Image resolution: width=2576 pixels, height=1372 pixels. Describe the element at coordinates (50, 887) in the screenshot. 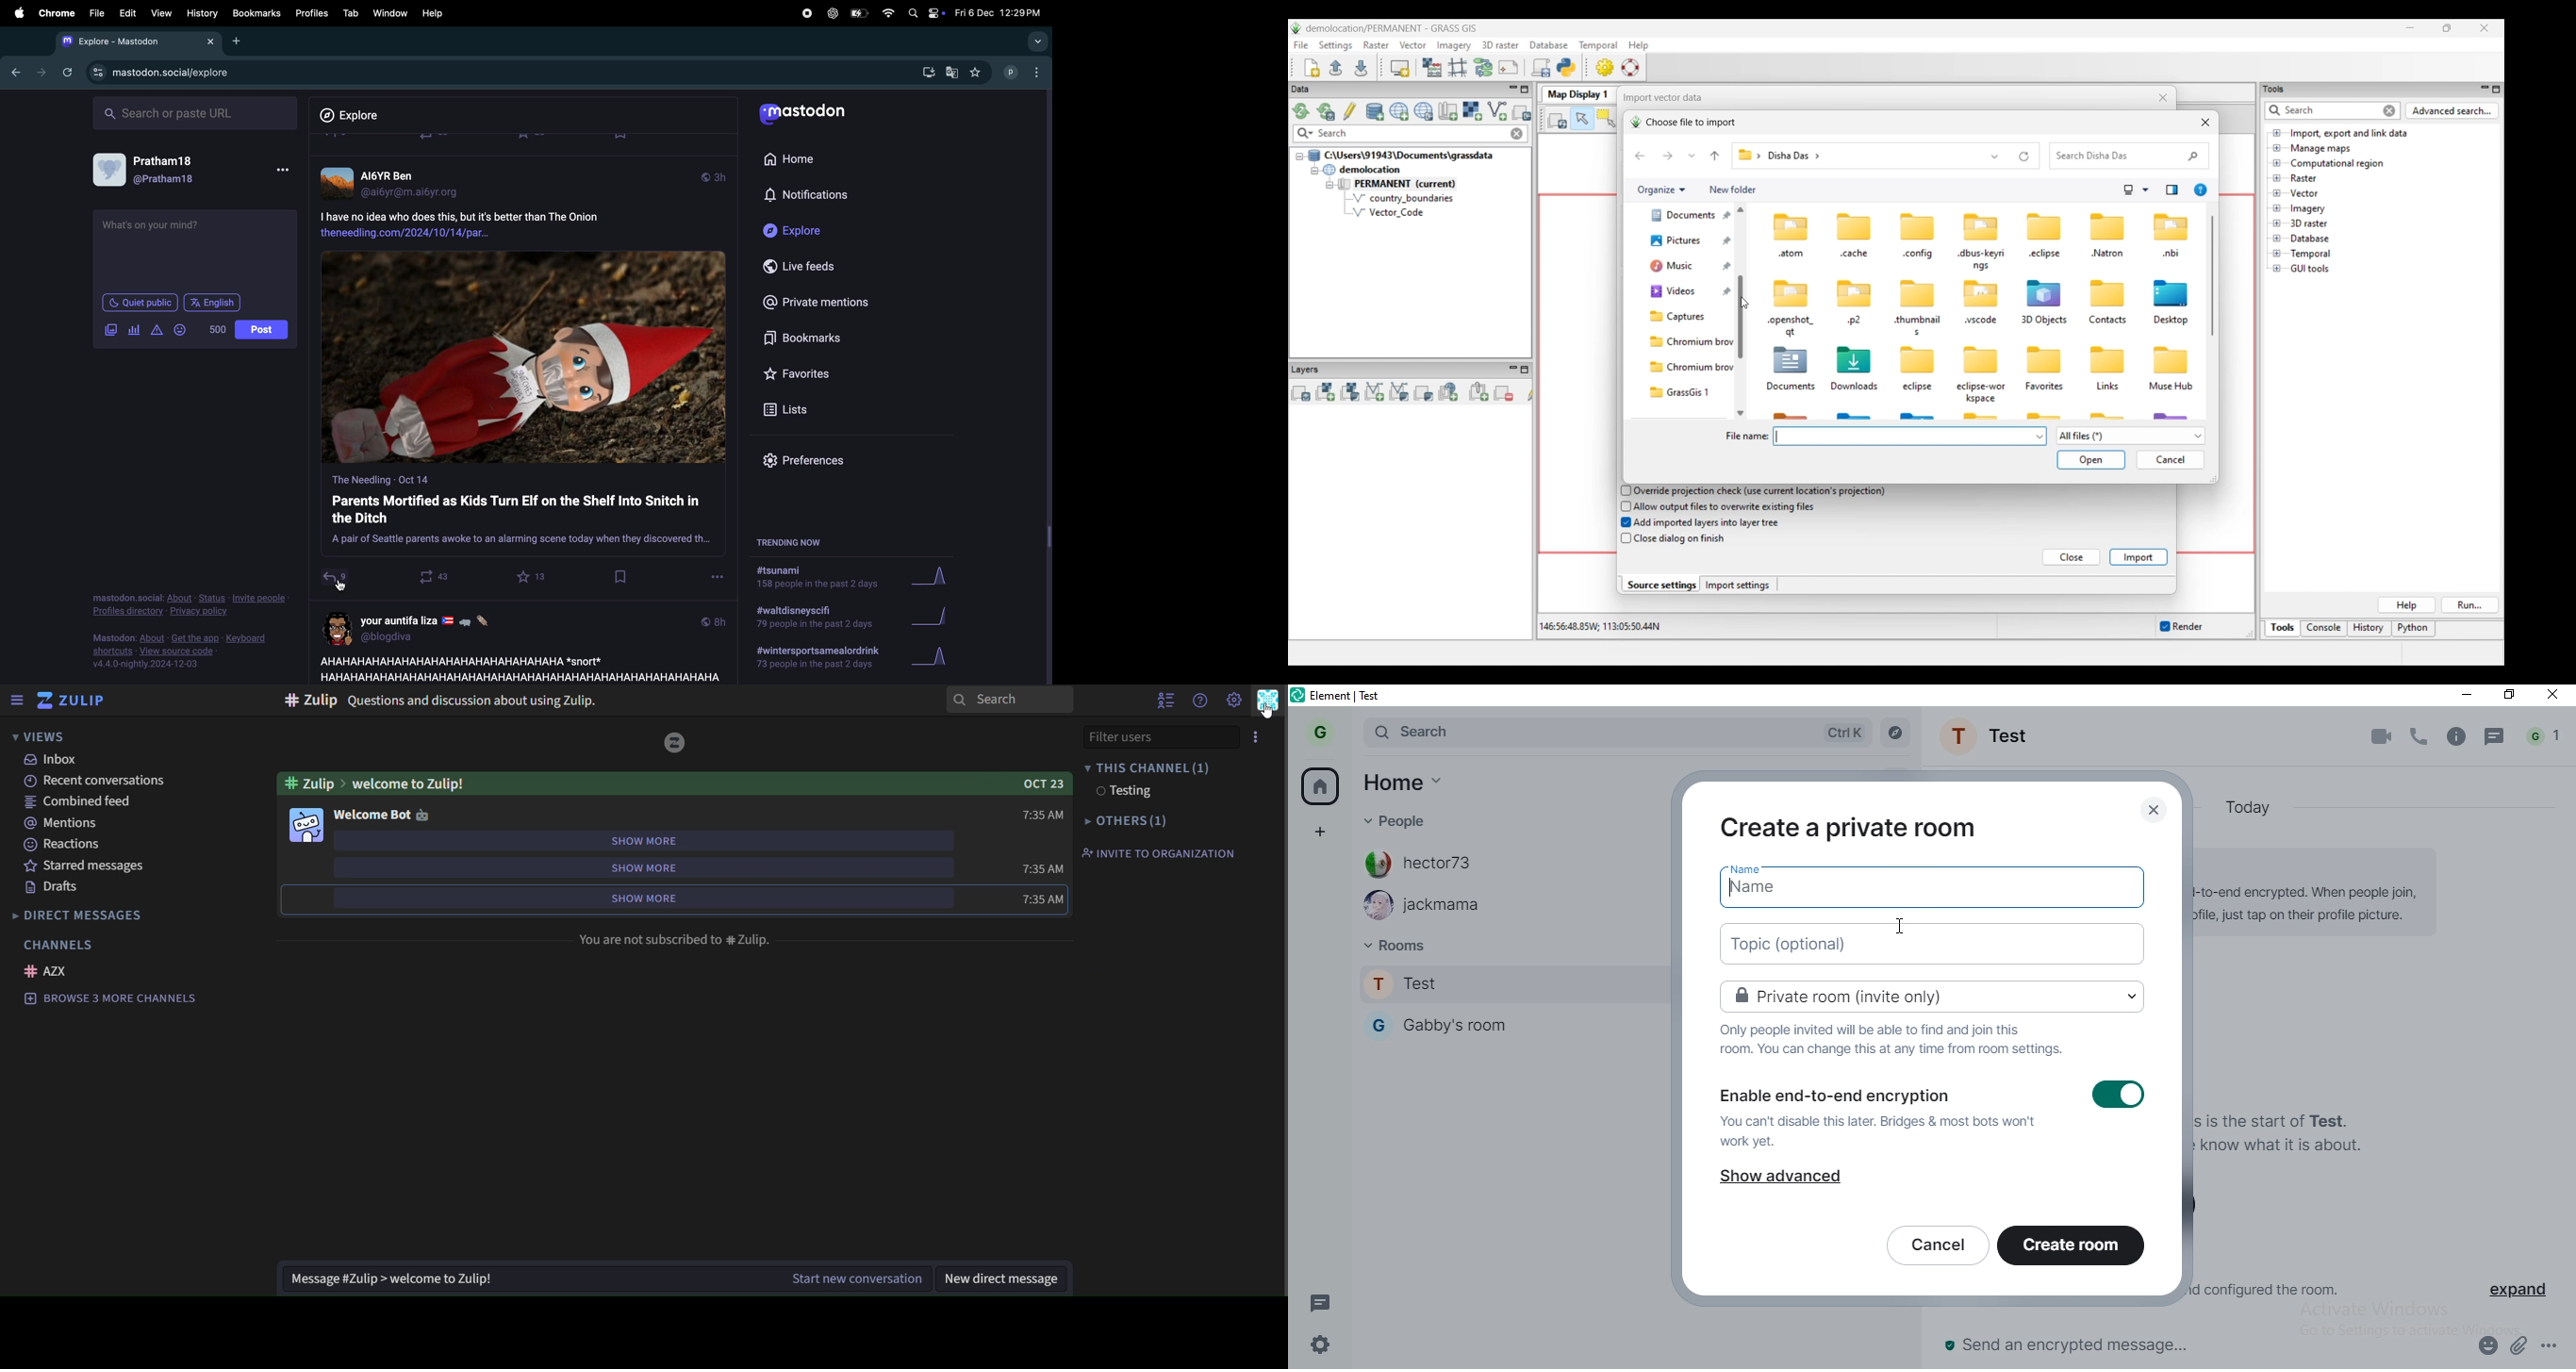

I see `drafts` at that location.